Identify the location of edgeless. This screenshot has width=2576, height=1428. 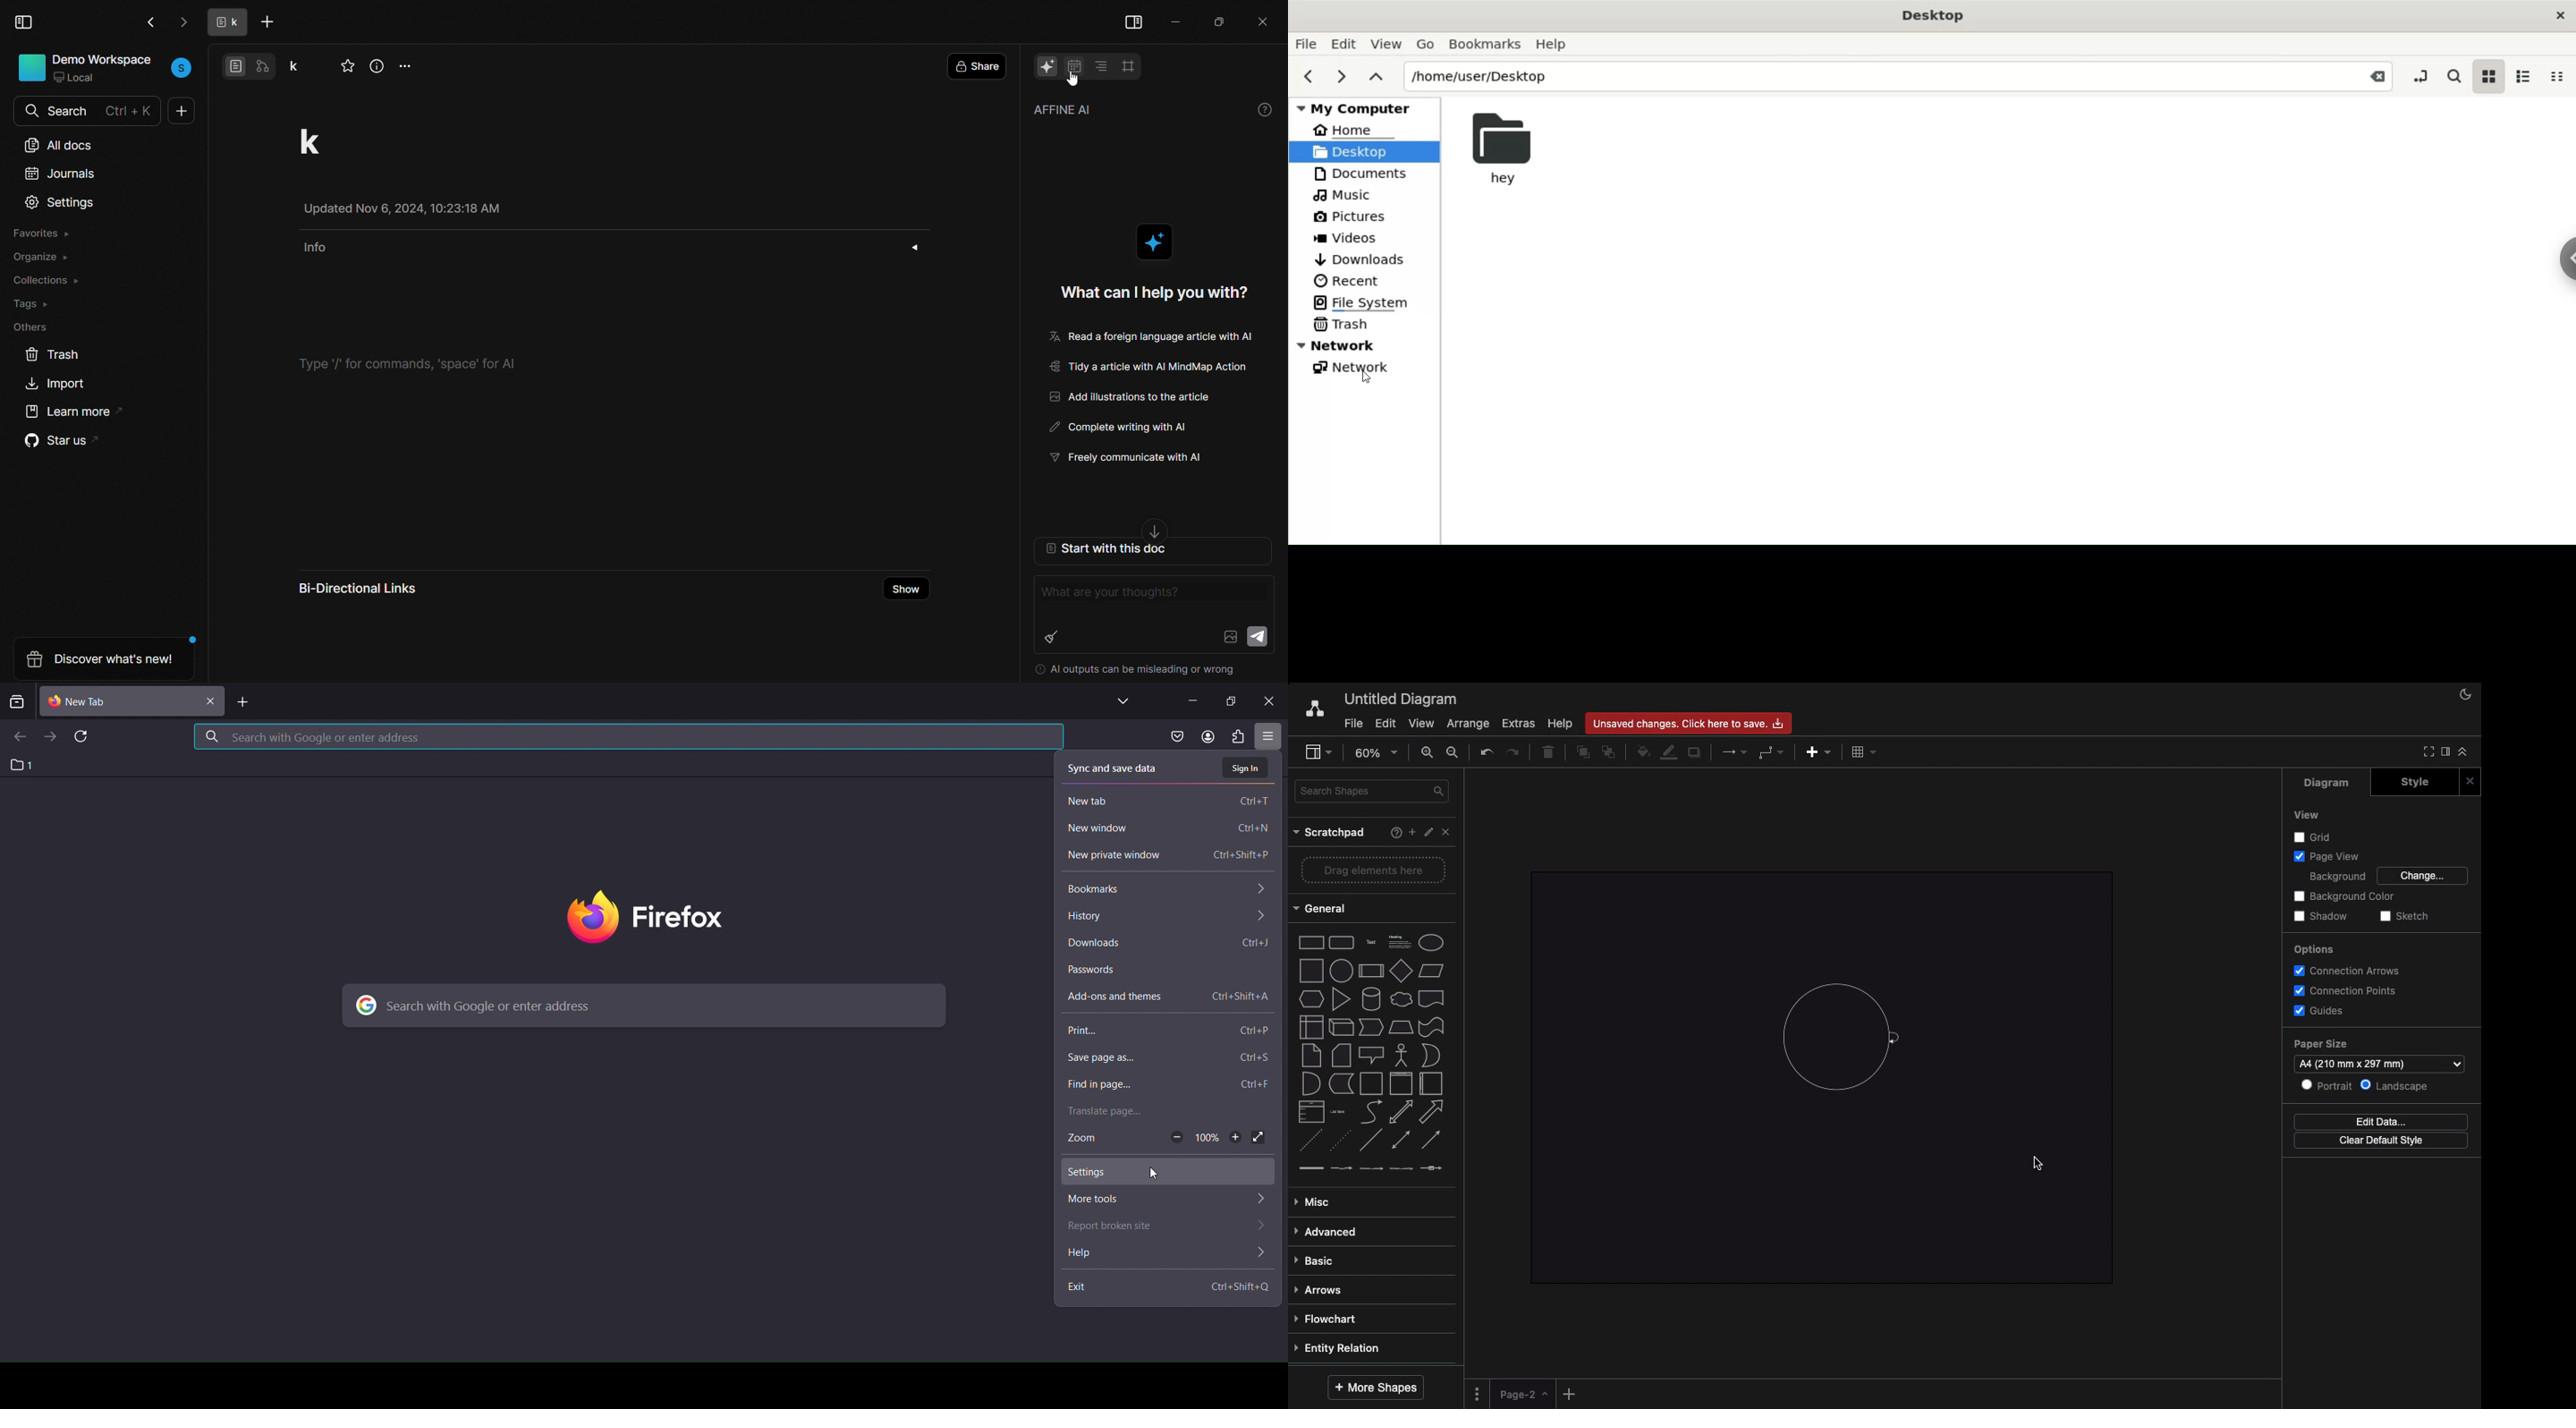
(266, 65).